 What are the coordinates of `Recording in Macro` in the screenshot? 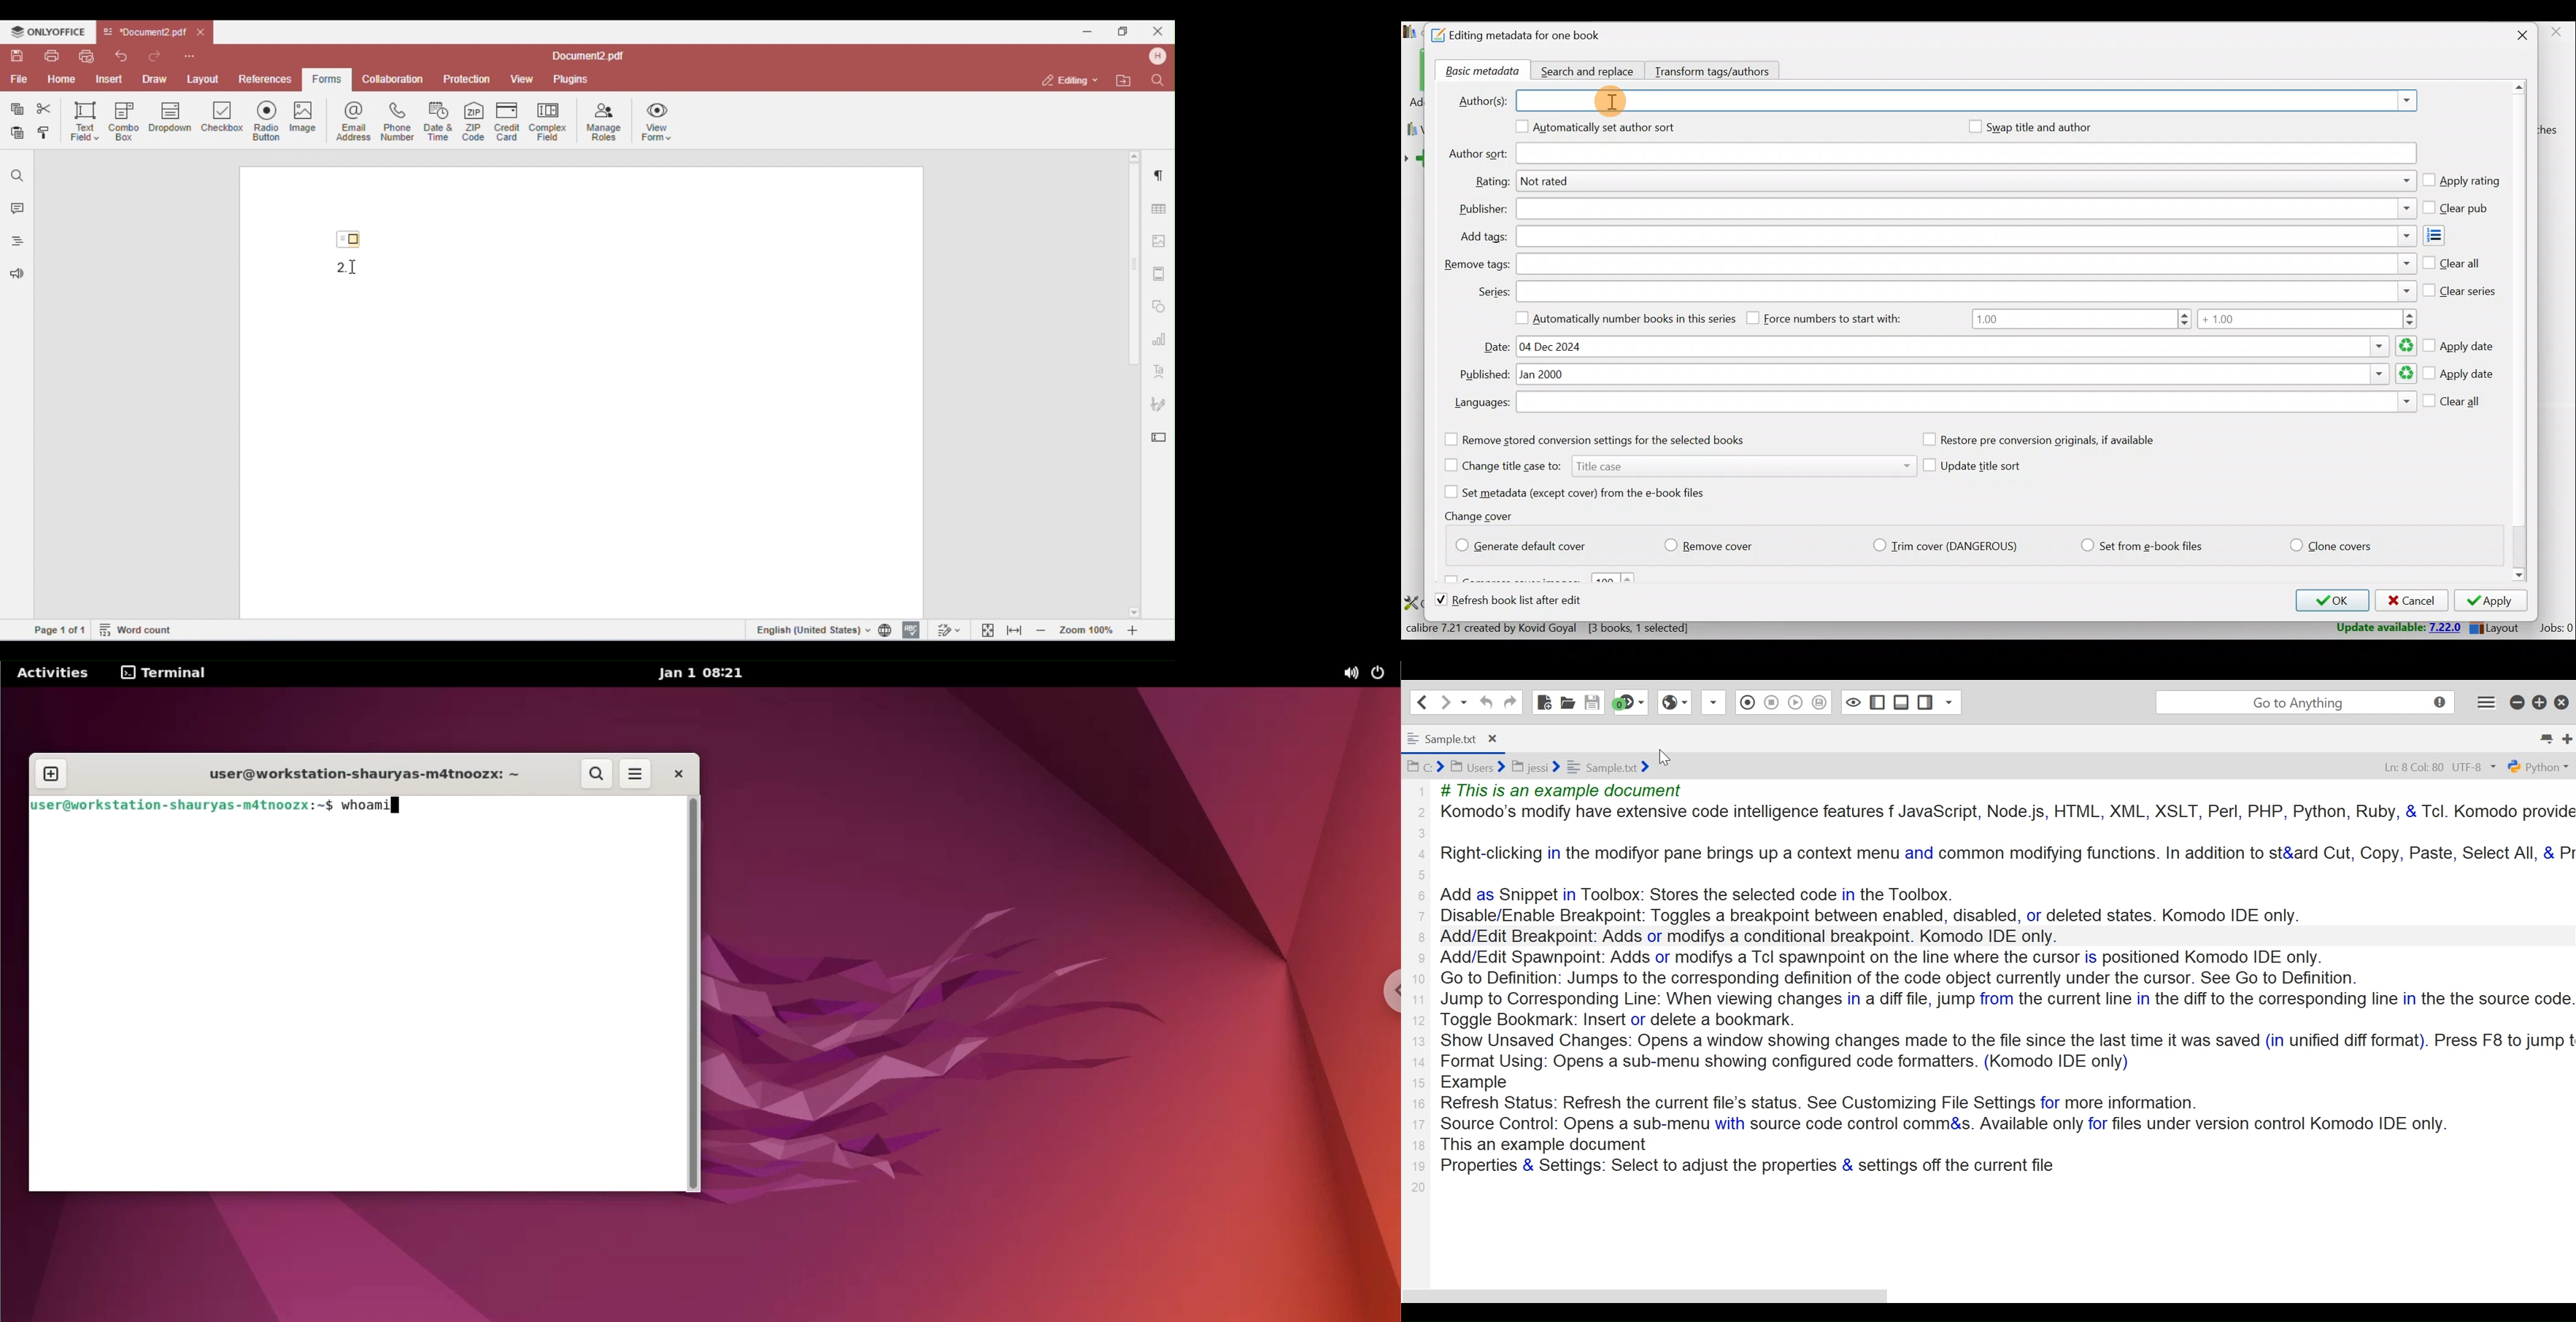 It's located at (1748, 703).